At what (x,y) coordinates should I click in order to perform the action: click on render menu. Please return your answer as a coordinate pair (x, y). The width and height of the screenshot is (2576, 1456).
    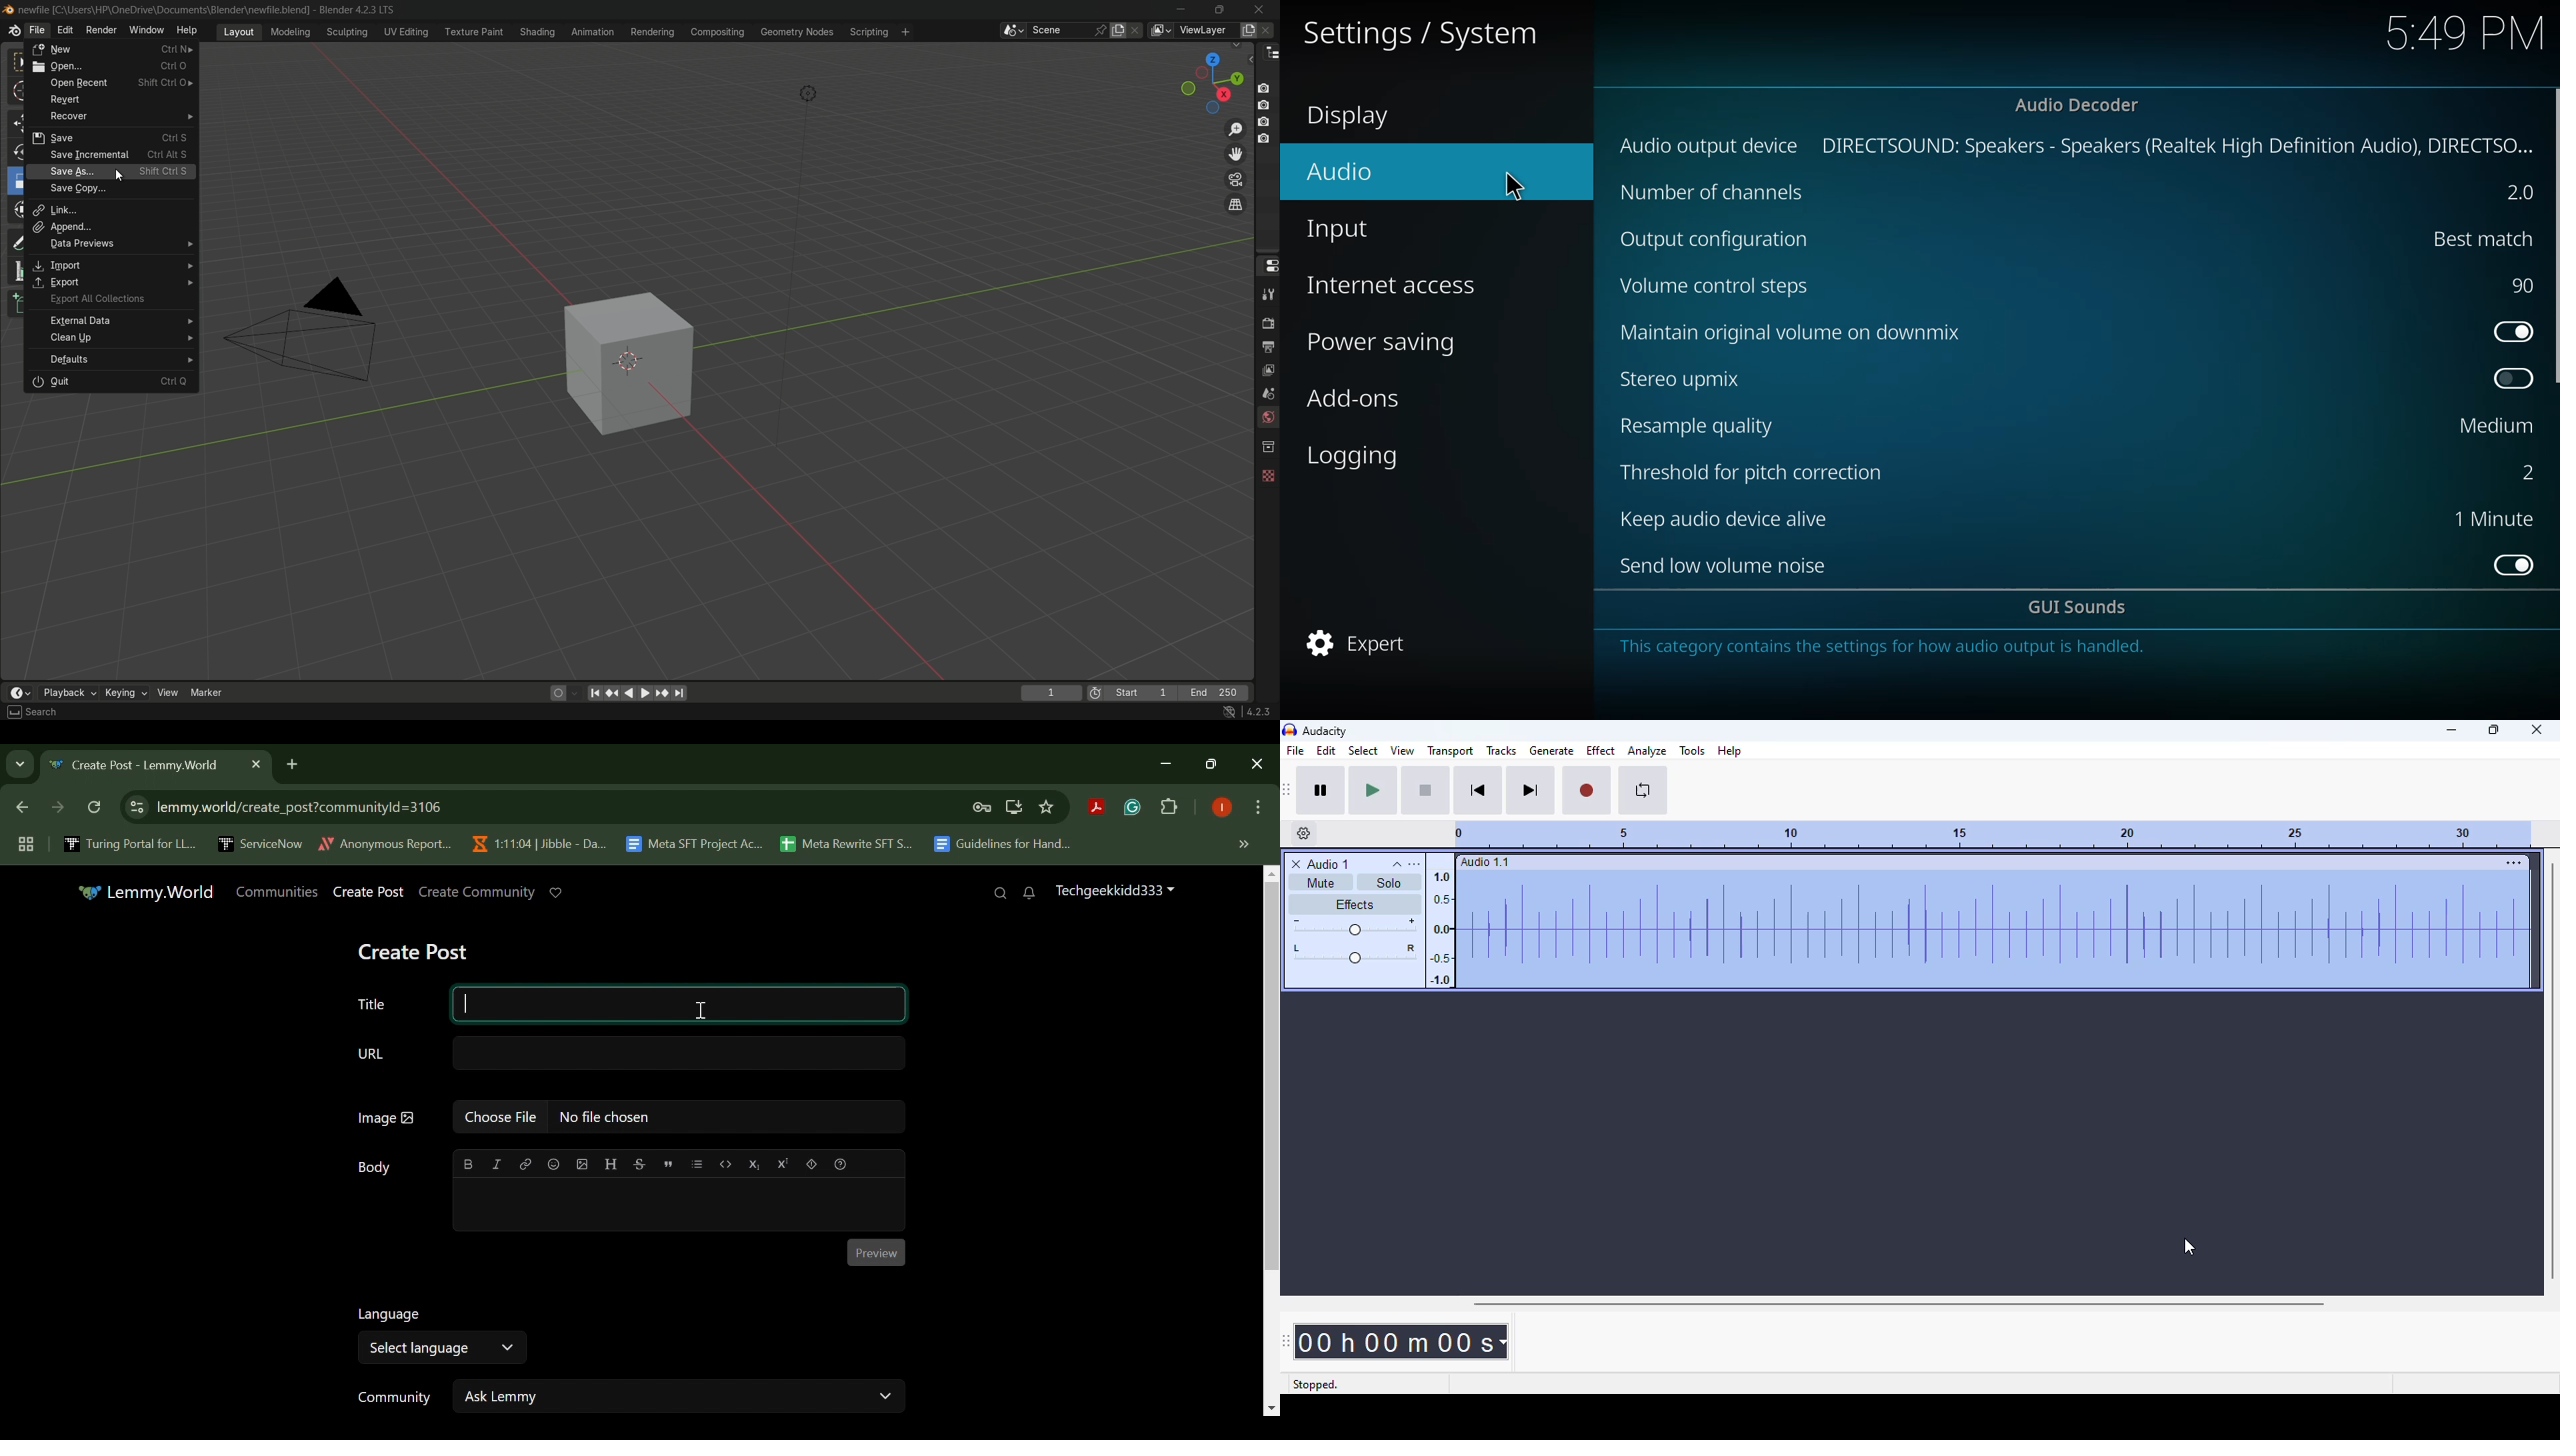
    Looking at the image, I should click on (101, 29).